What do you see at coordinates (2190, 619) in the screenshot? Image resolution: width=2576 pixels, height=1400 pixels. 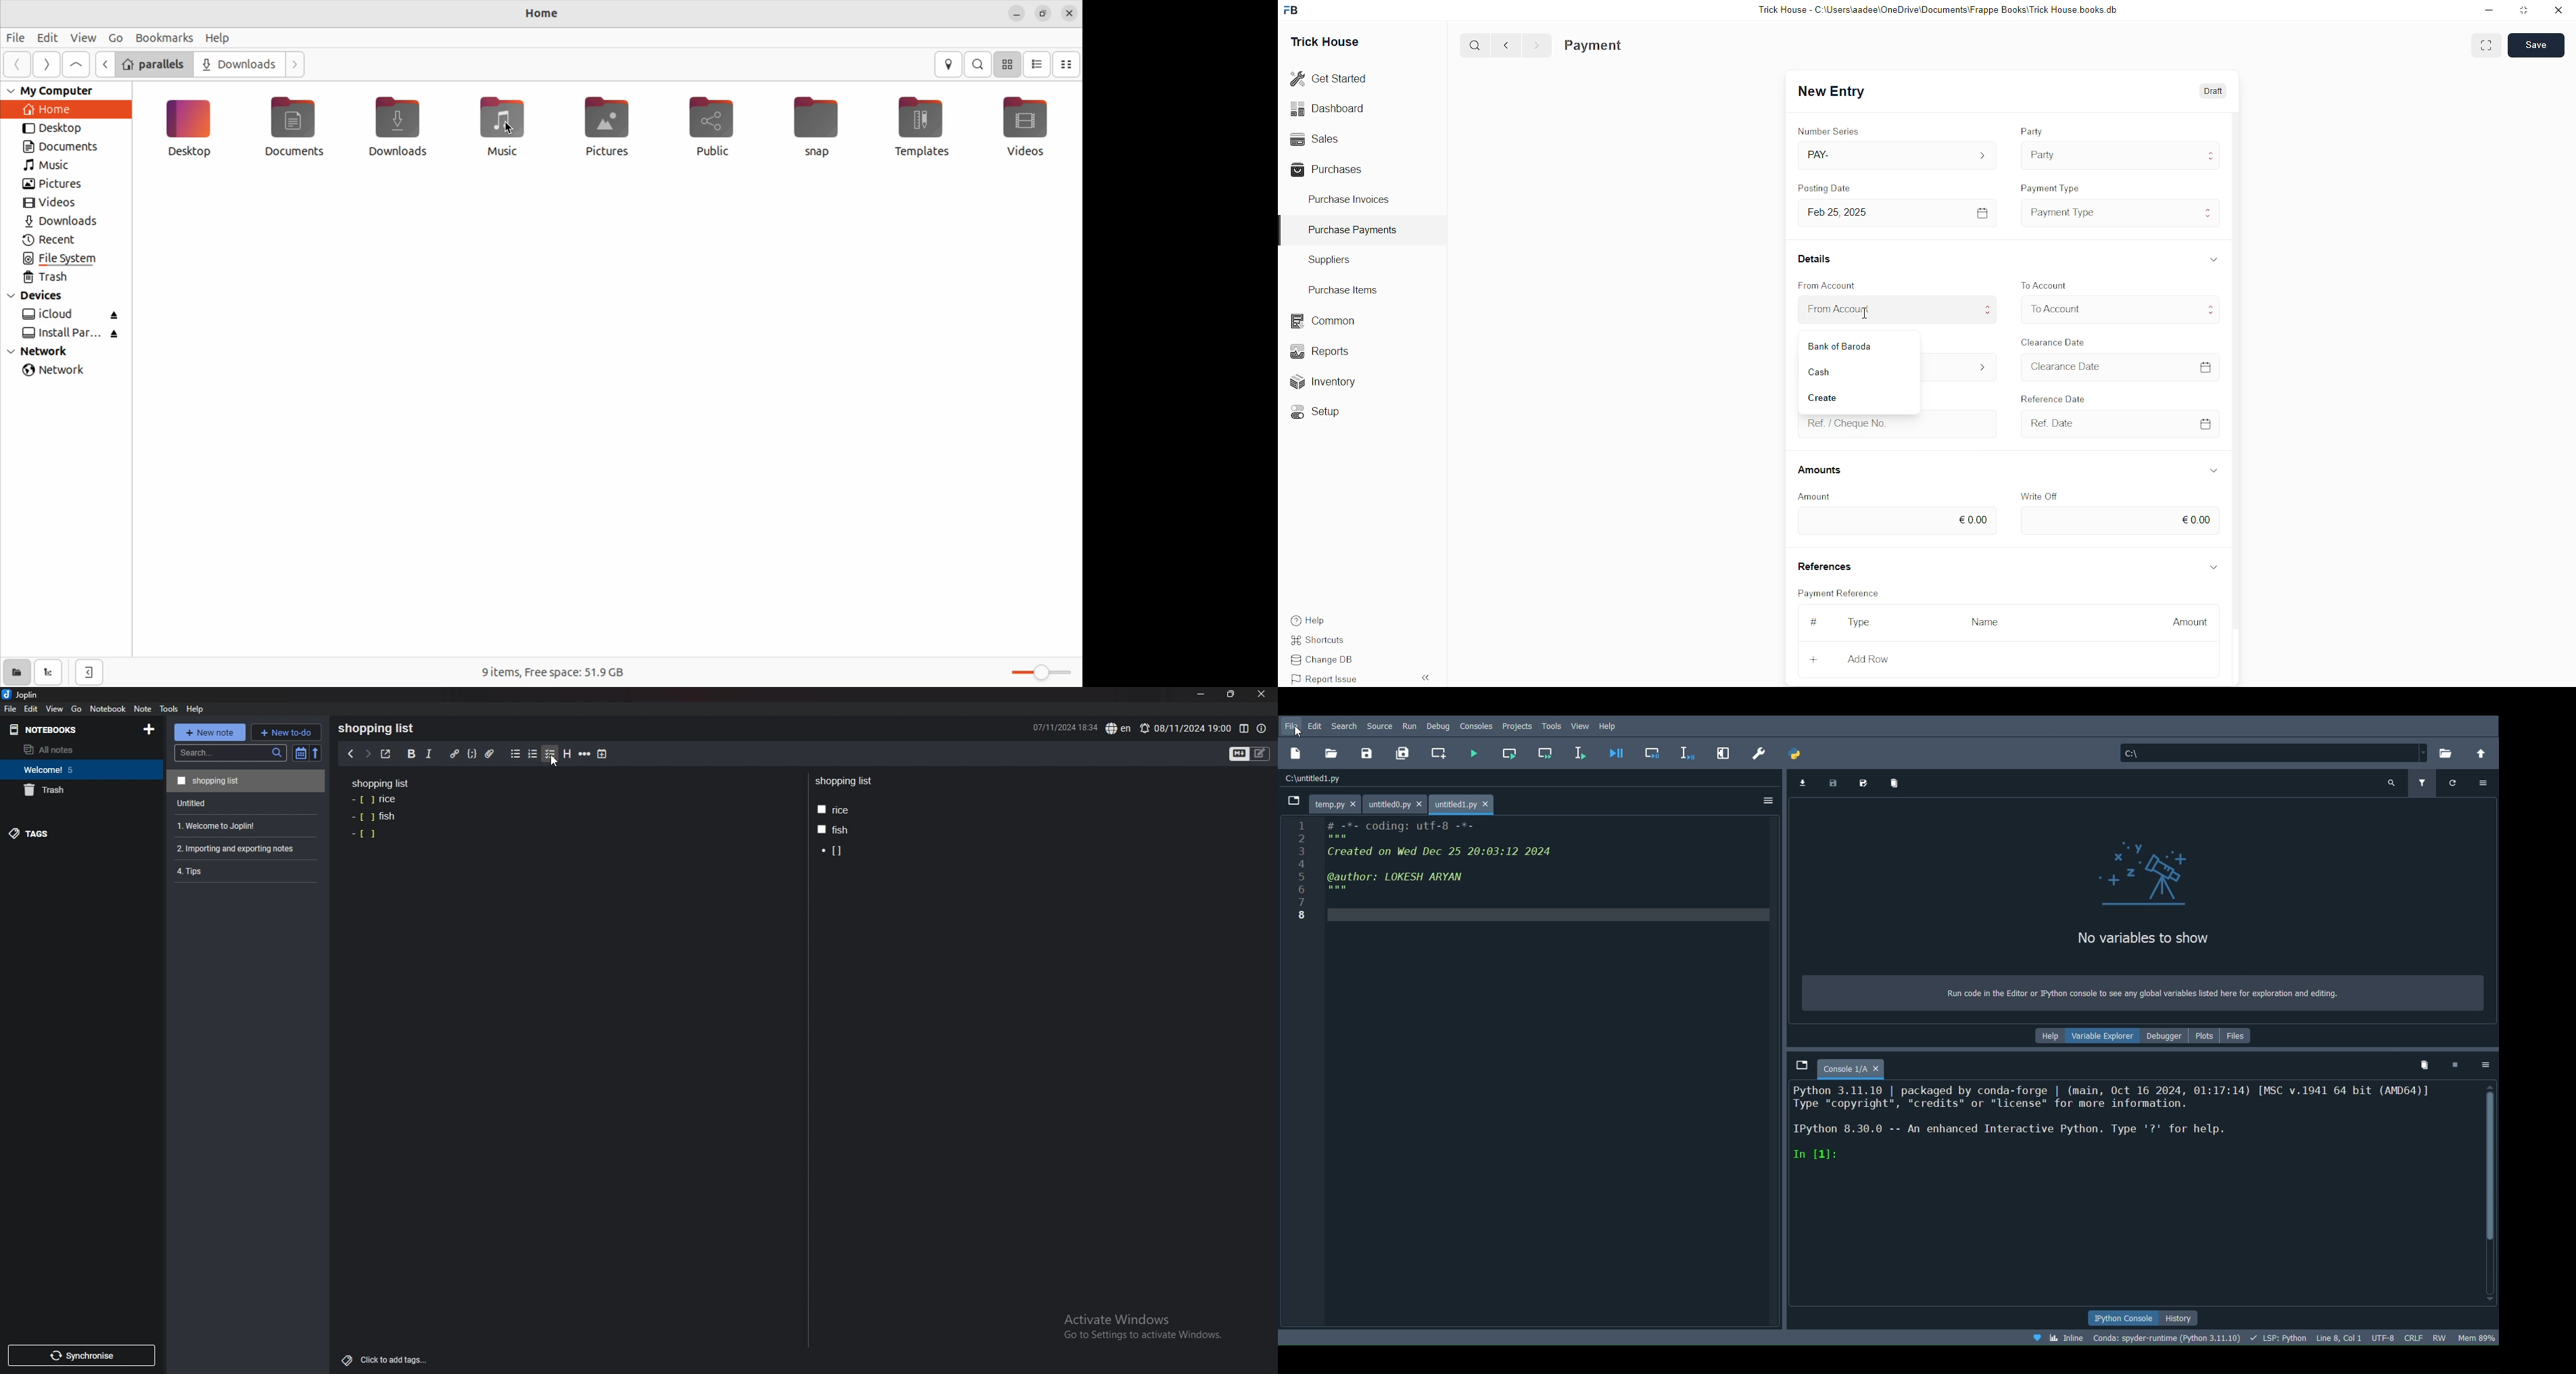 I see `Amount` at bounding box center [2190, 619].